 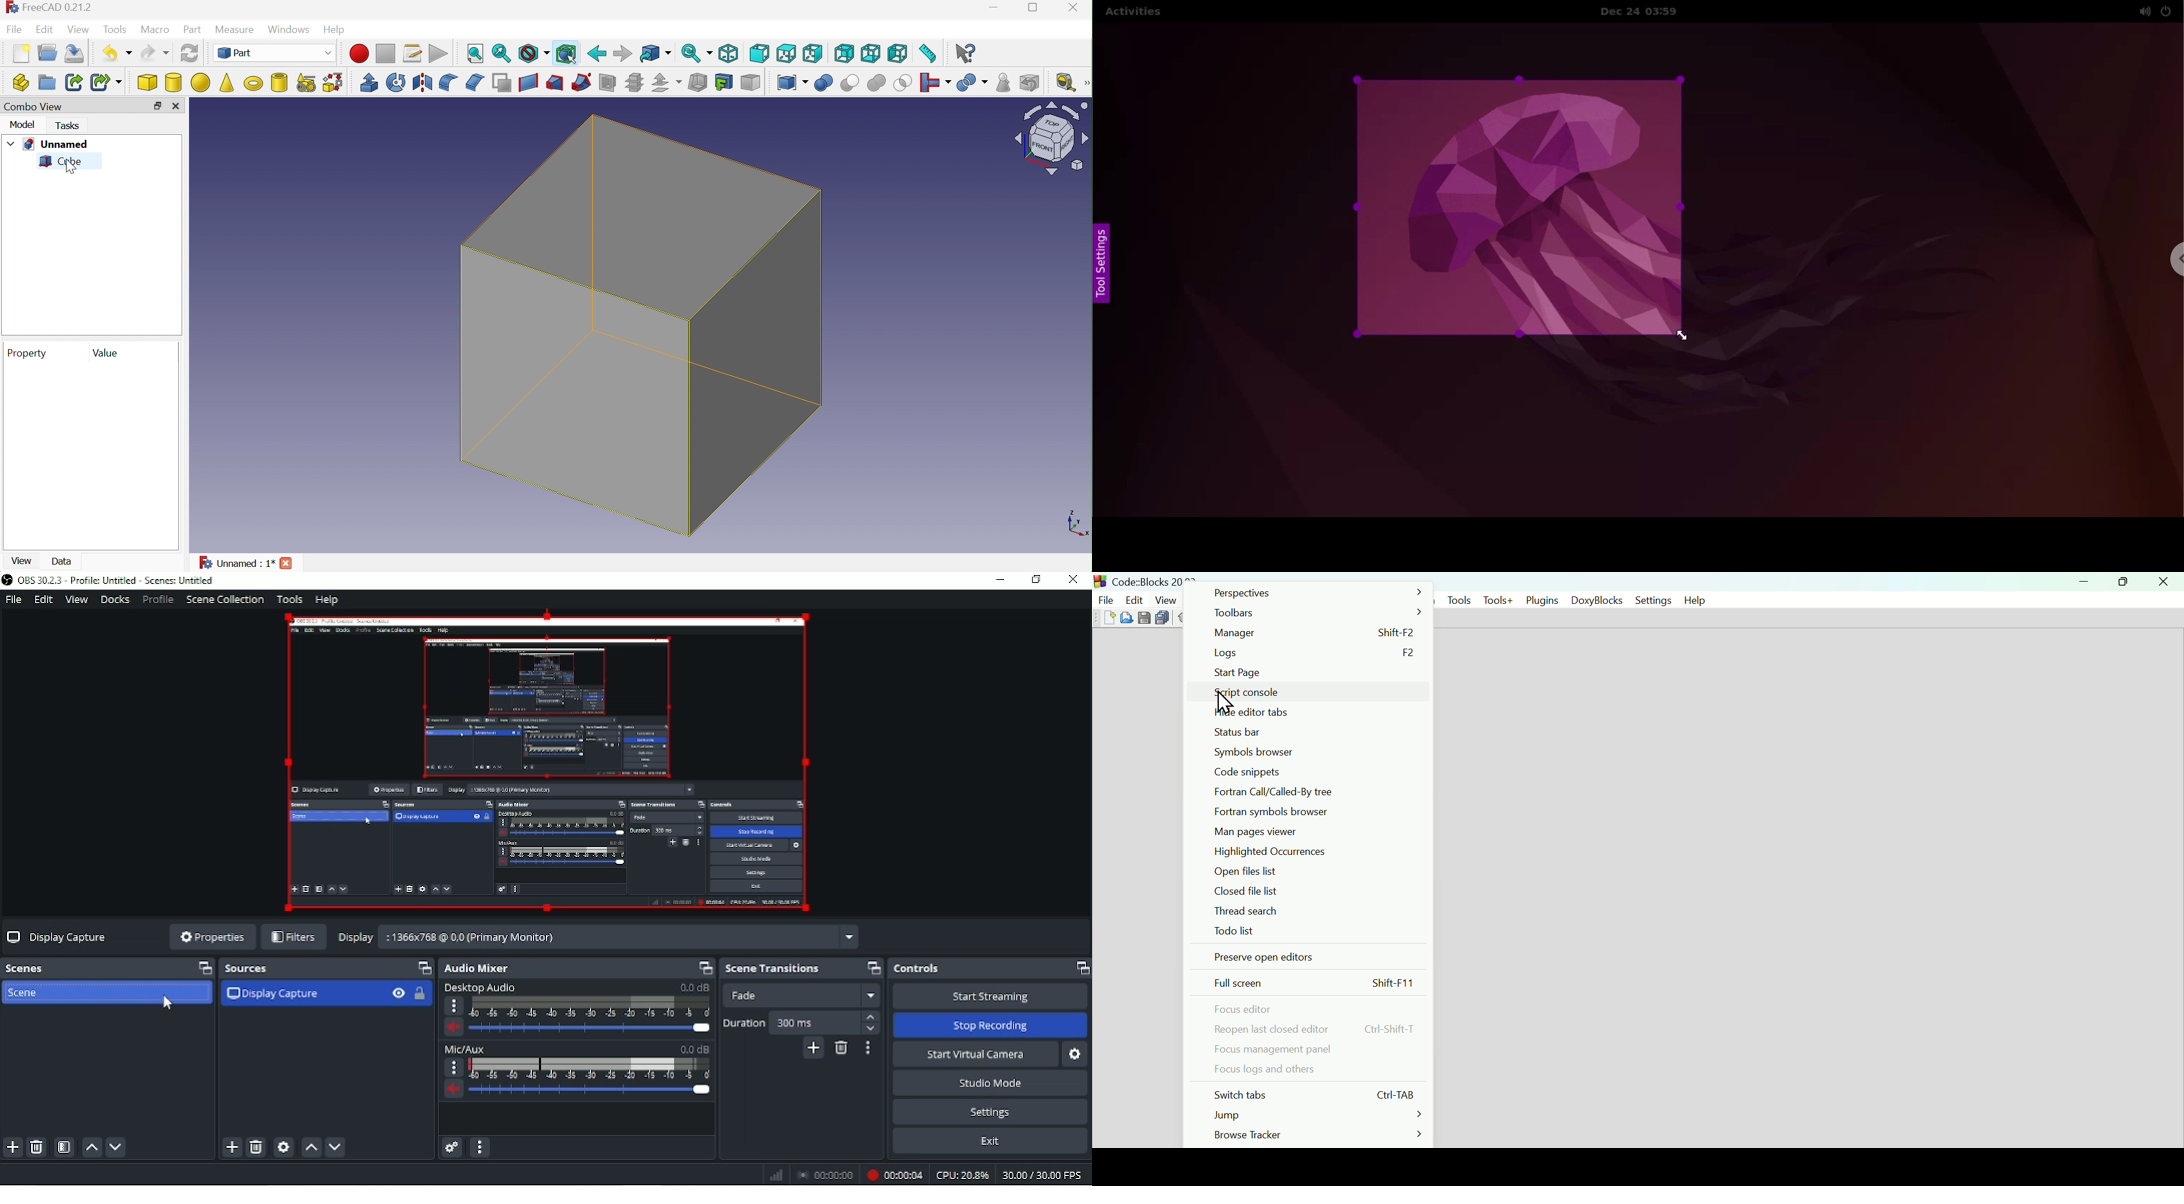 What do you see at coordinates (1648, 600) in the screenshot?
I see ` Settings` at bounding box center [1648, 600].